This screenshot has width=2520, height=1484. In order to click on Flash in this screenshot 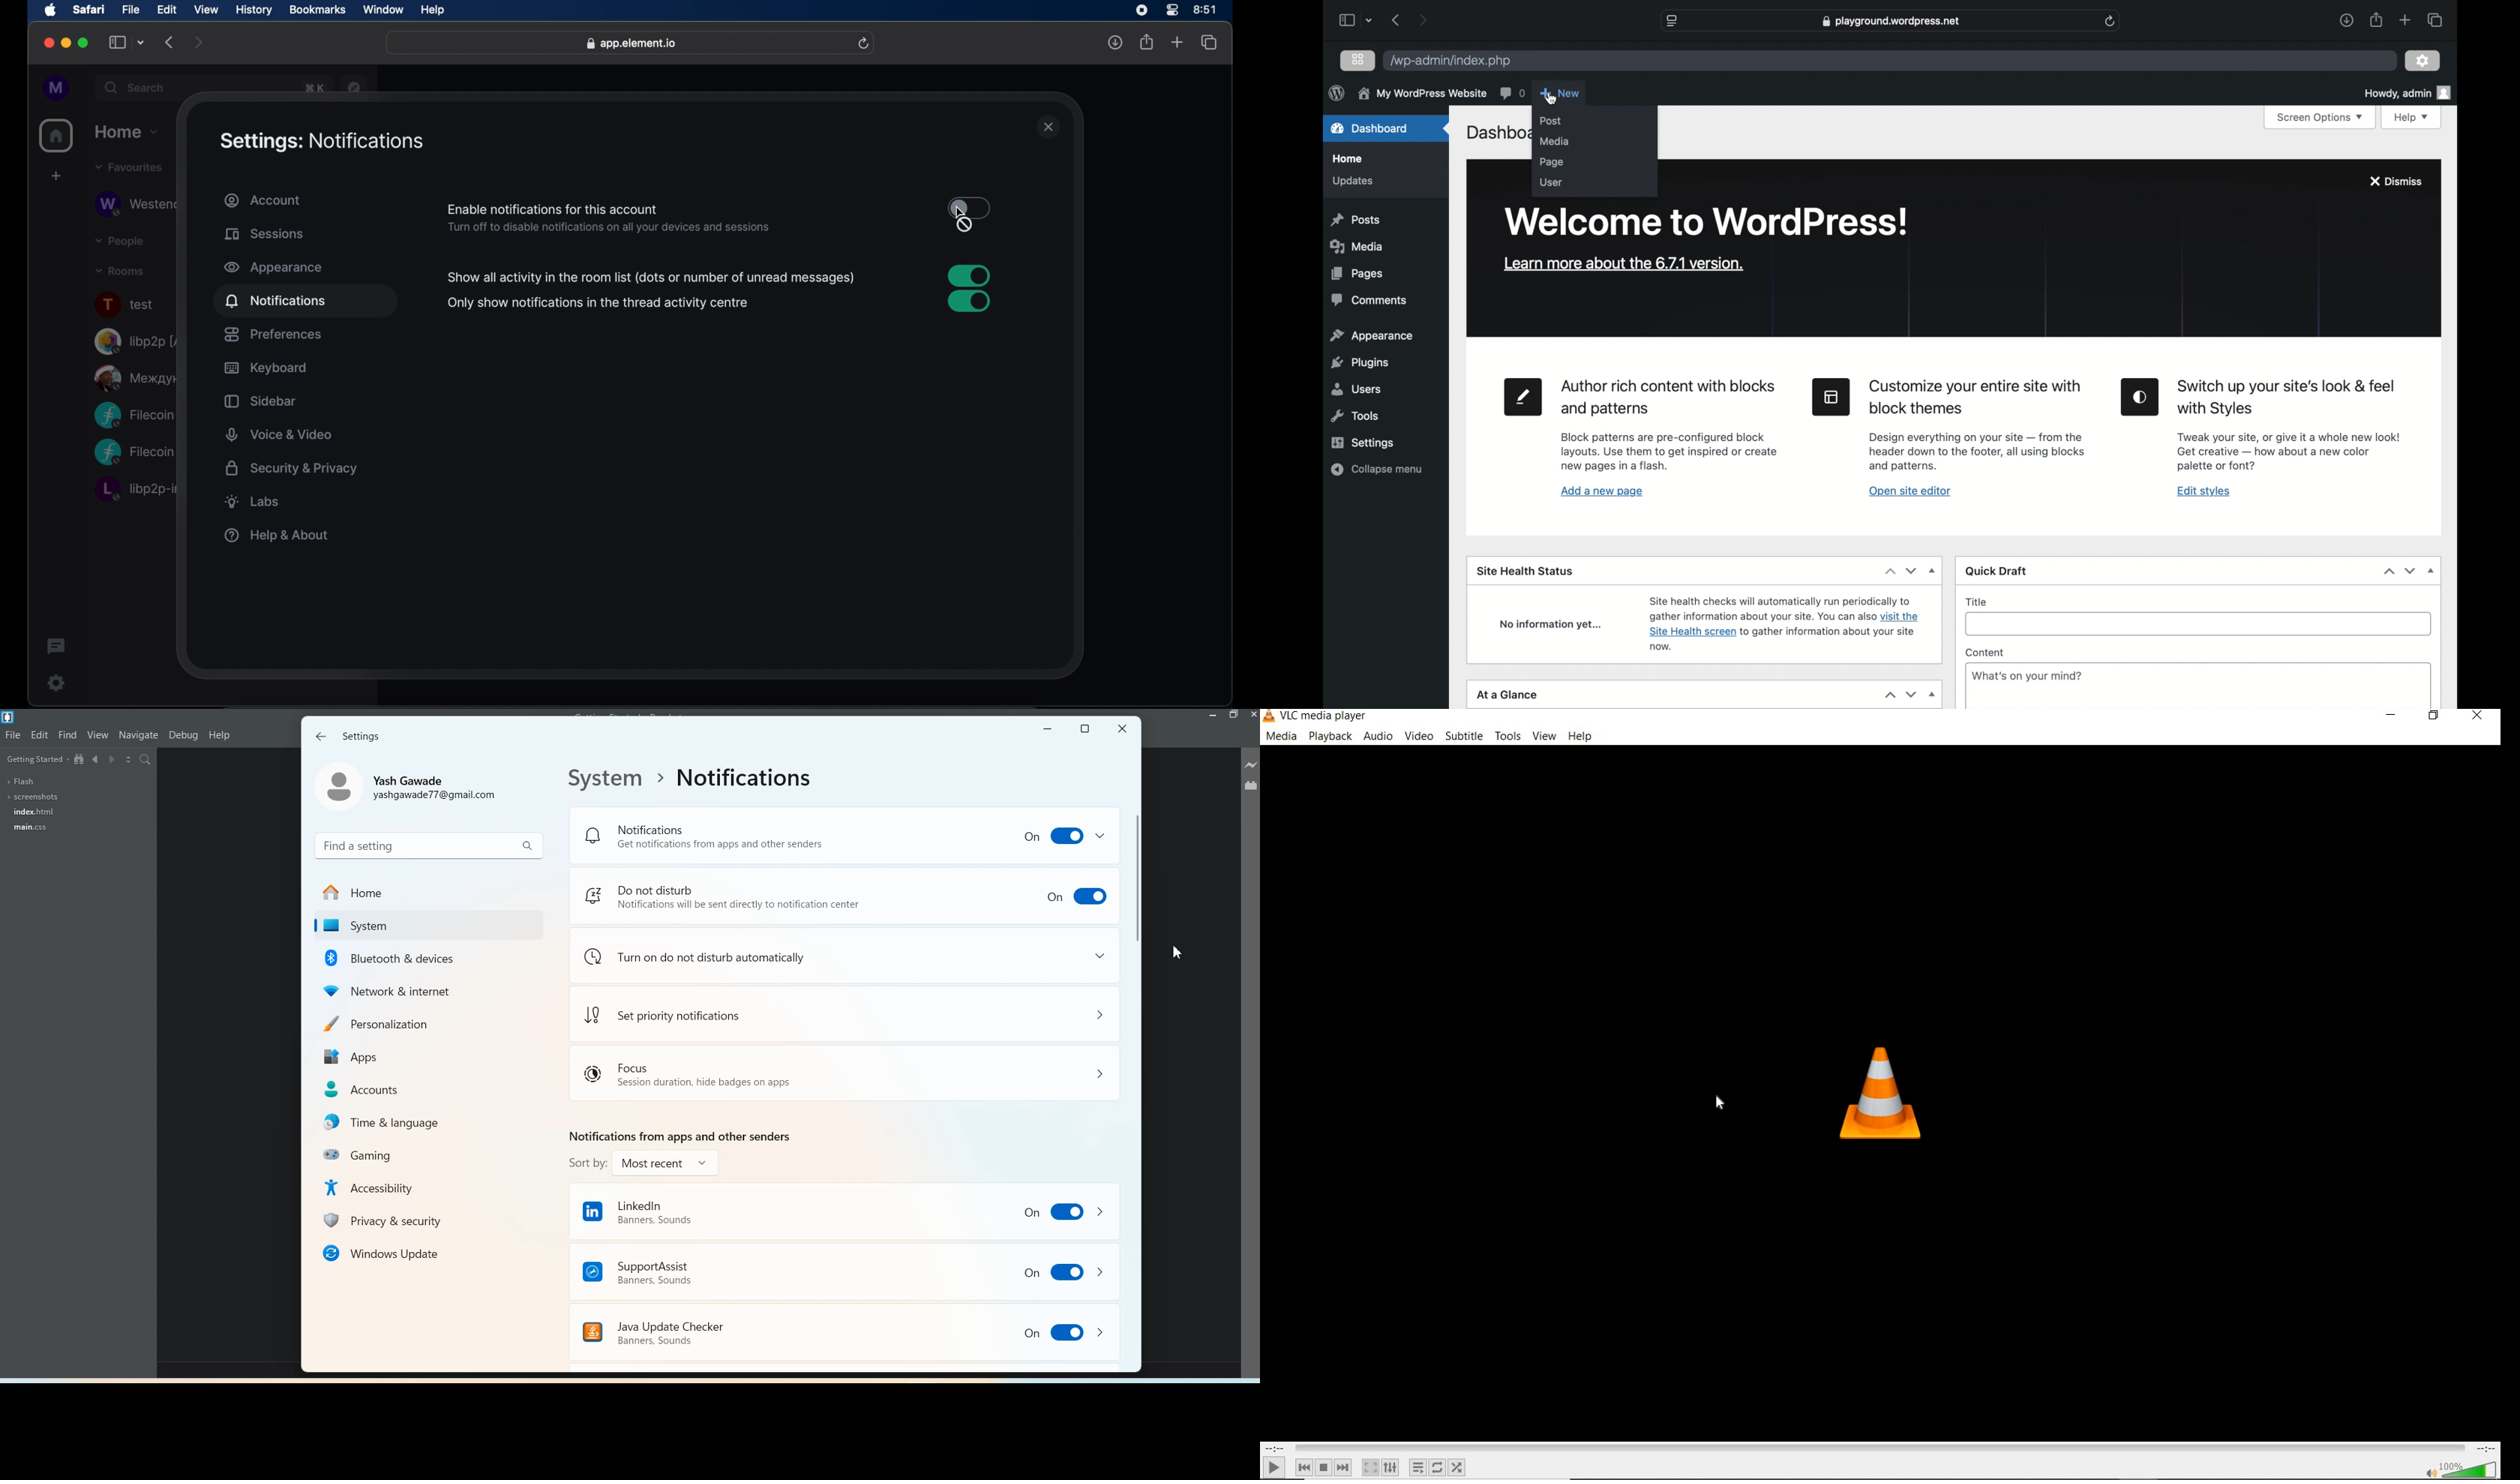, I will do `click(22, 782)`.